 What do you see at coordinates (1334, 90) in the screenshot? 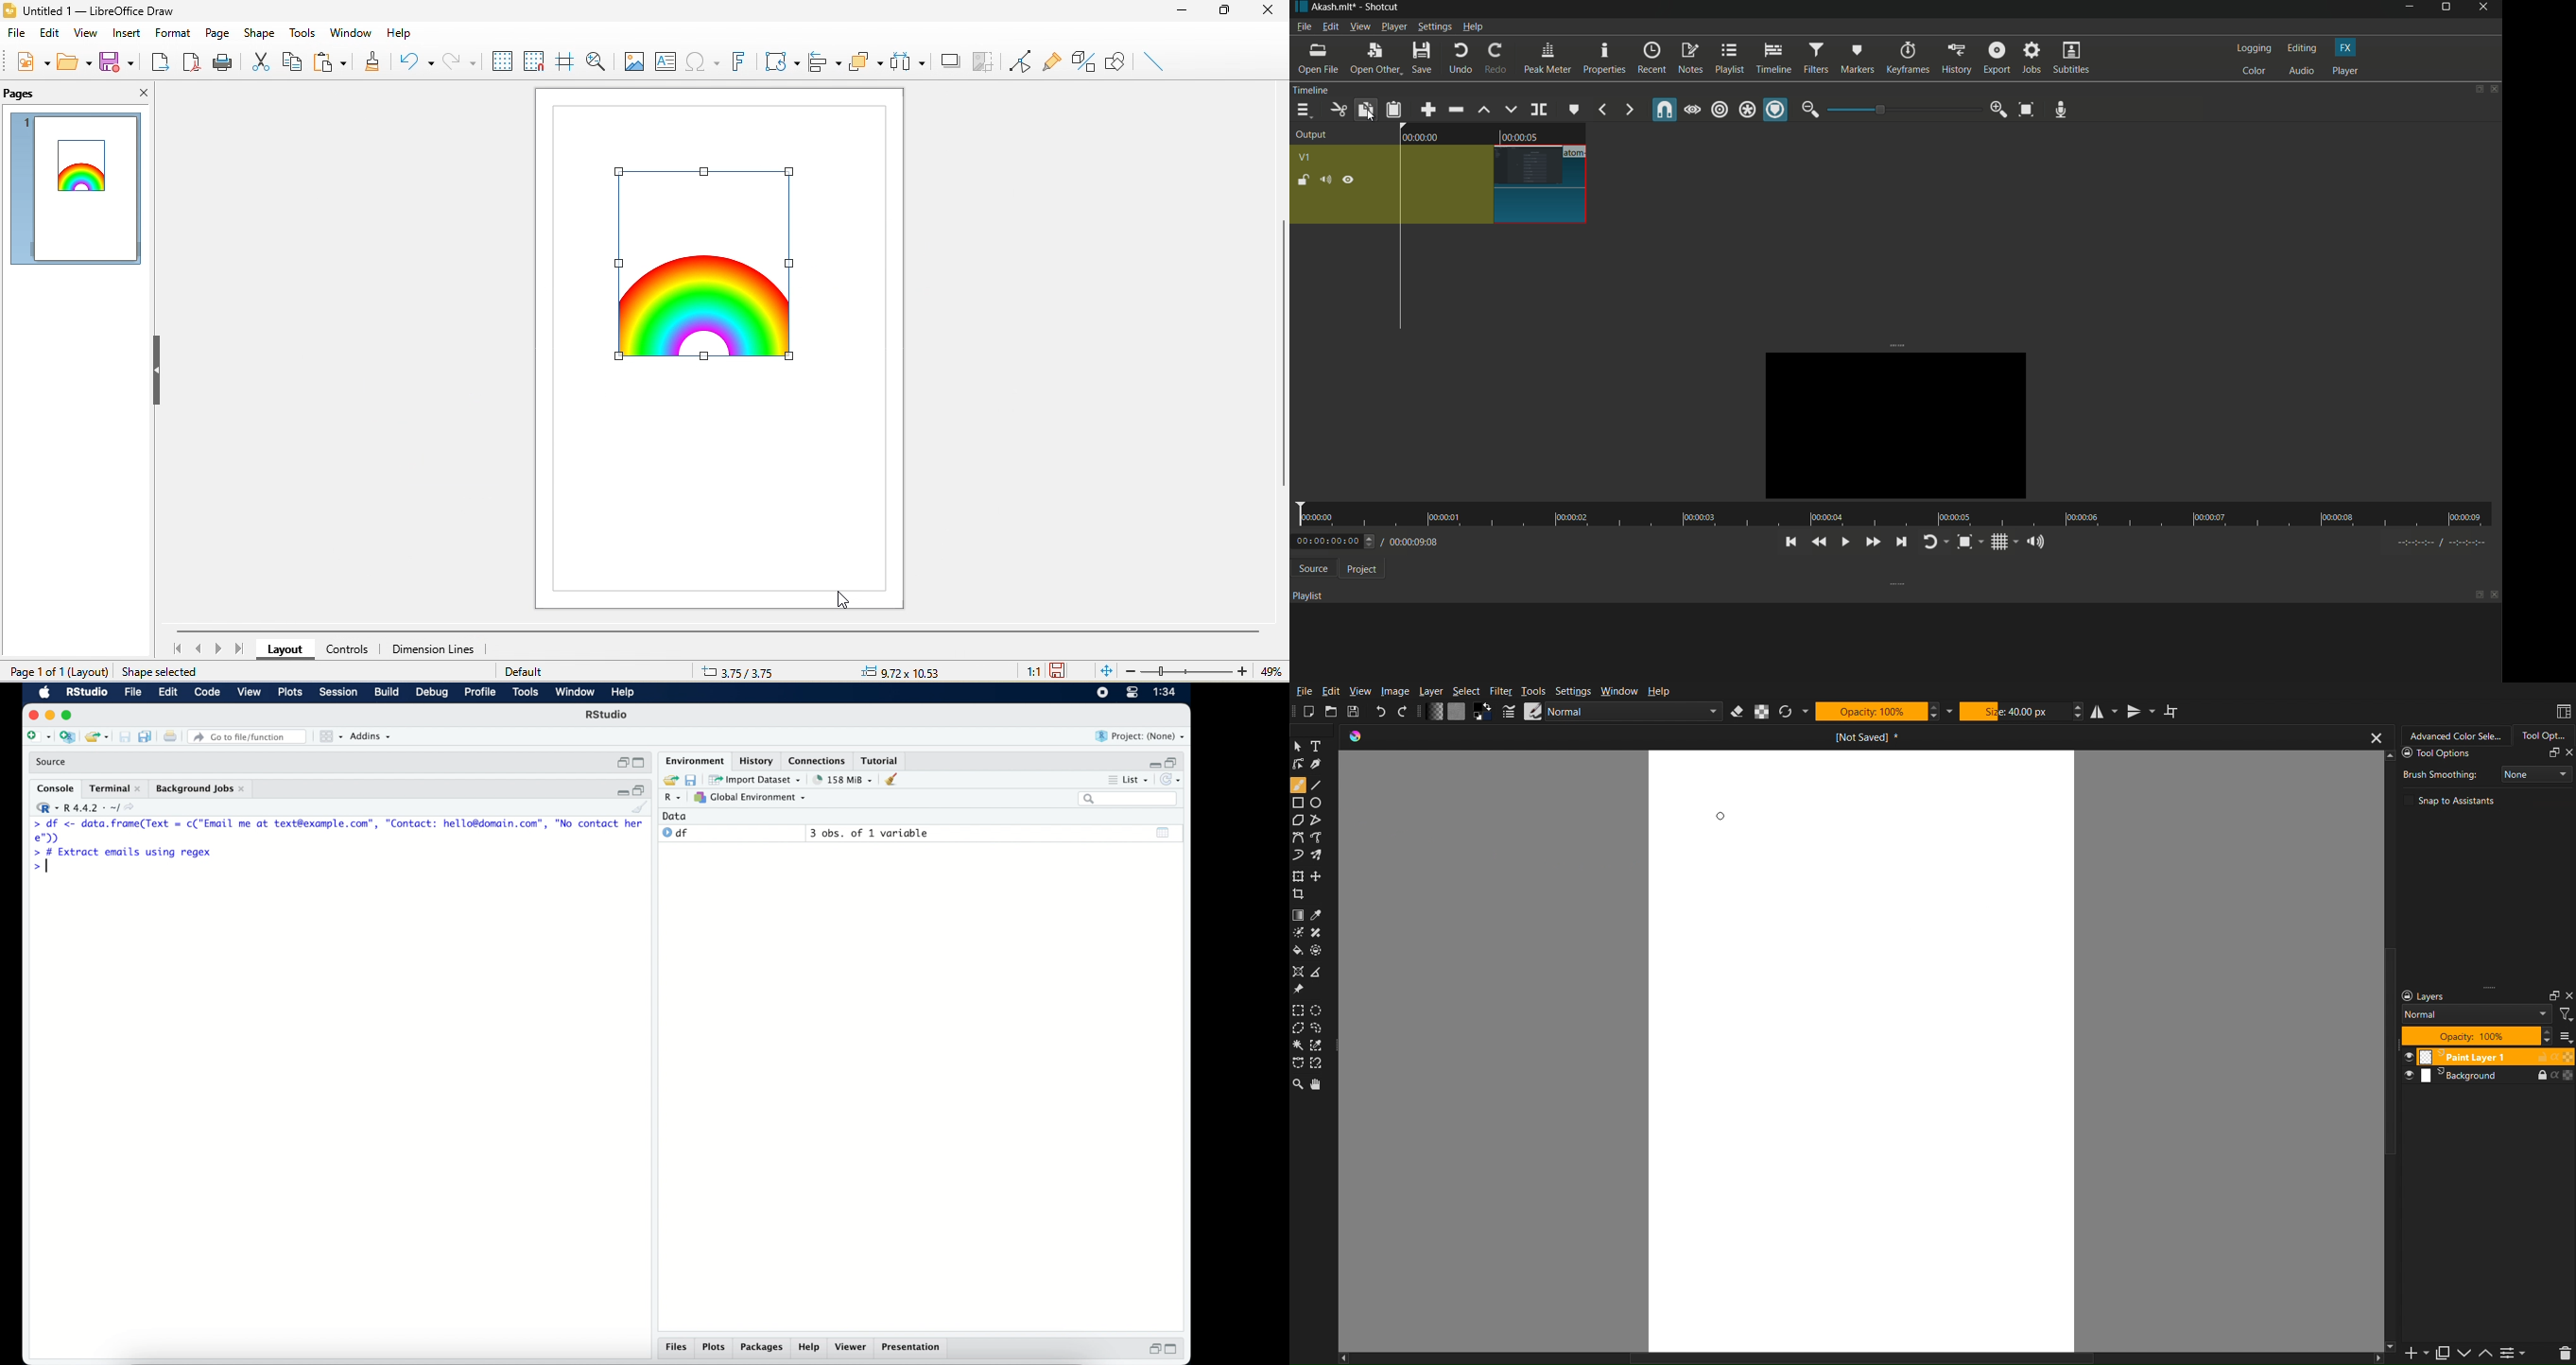
I see `Timeline` at bounding box center [1334, 90].